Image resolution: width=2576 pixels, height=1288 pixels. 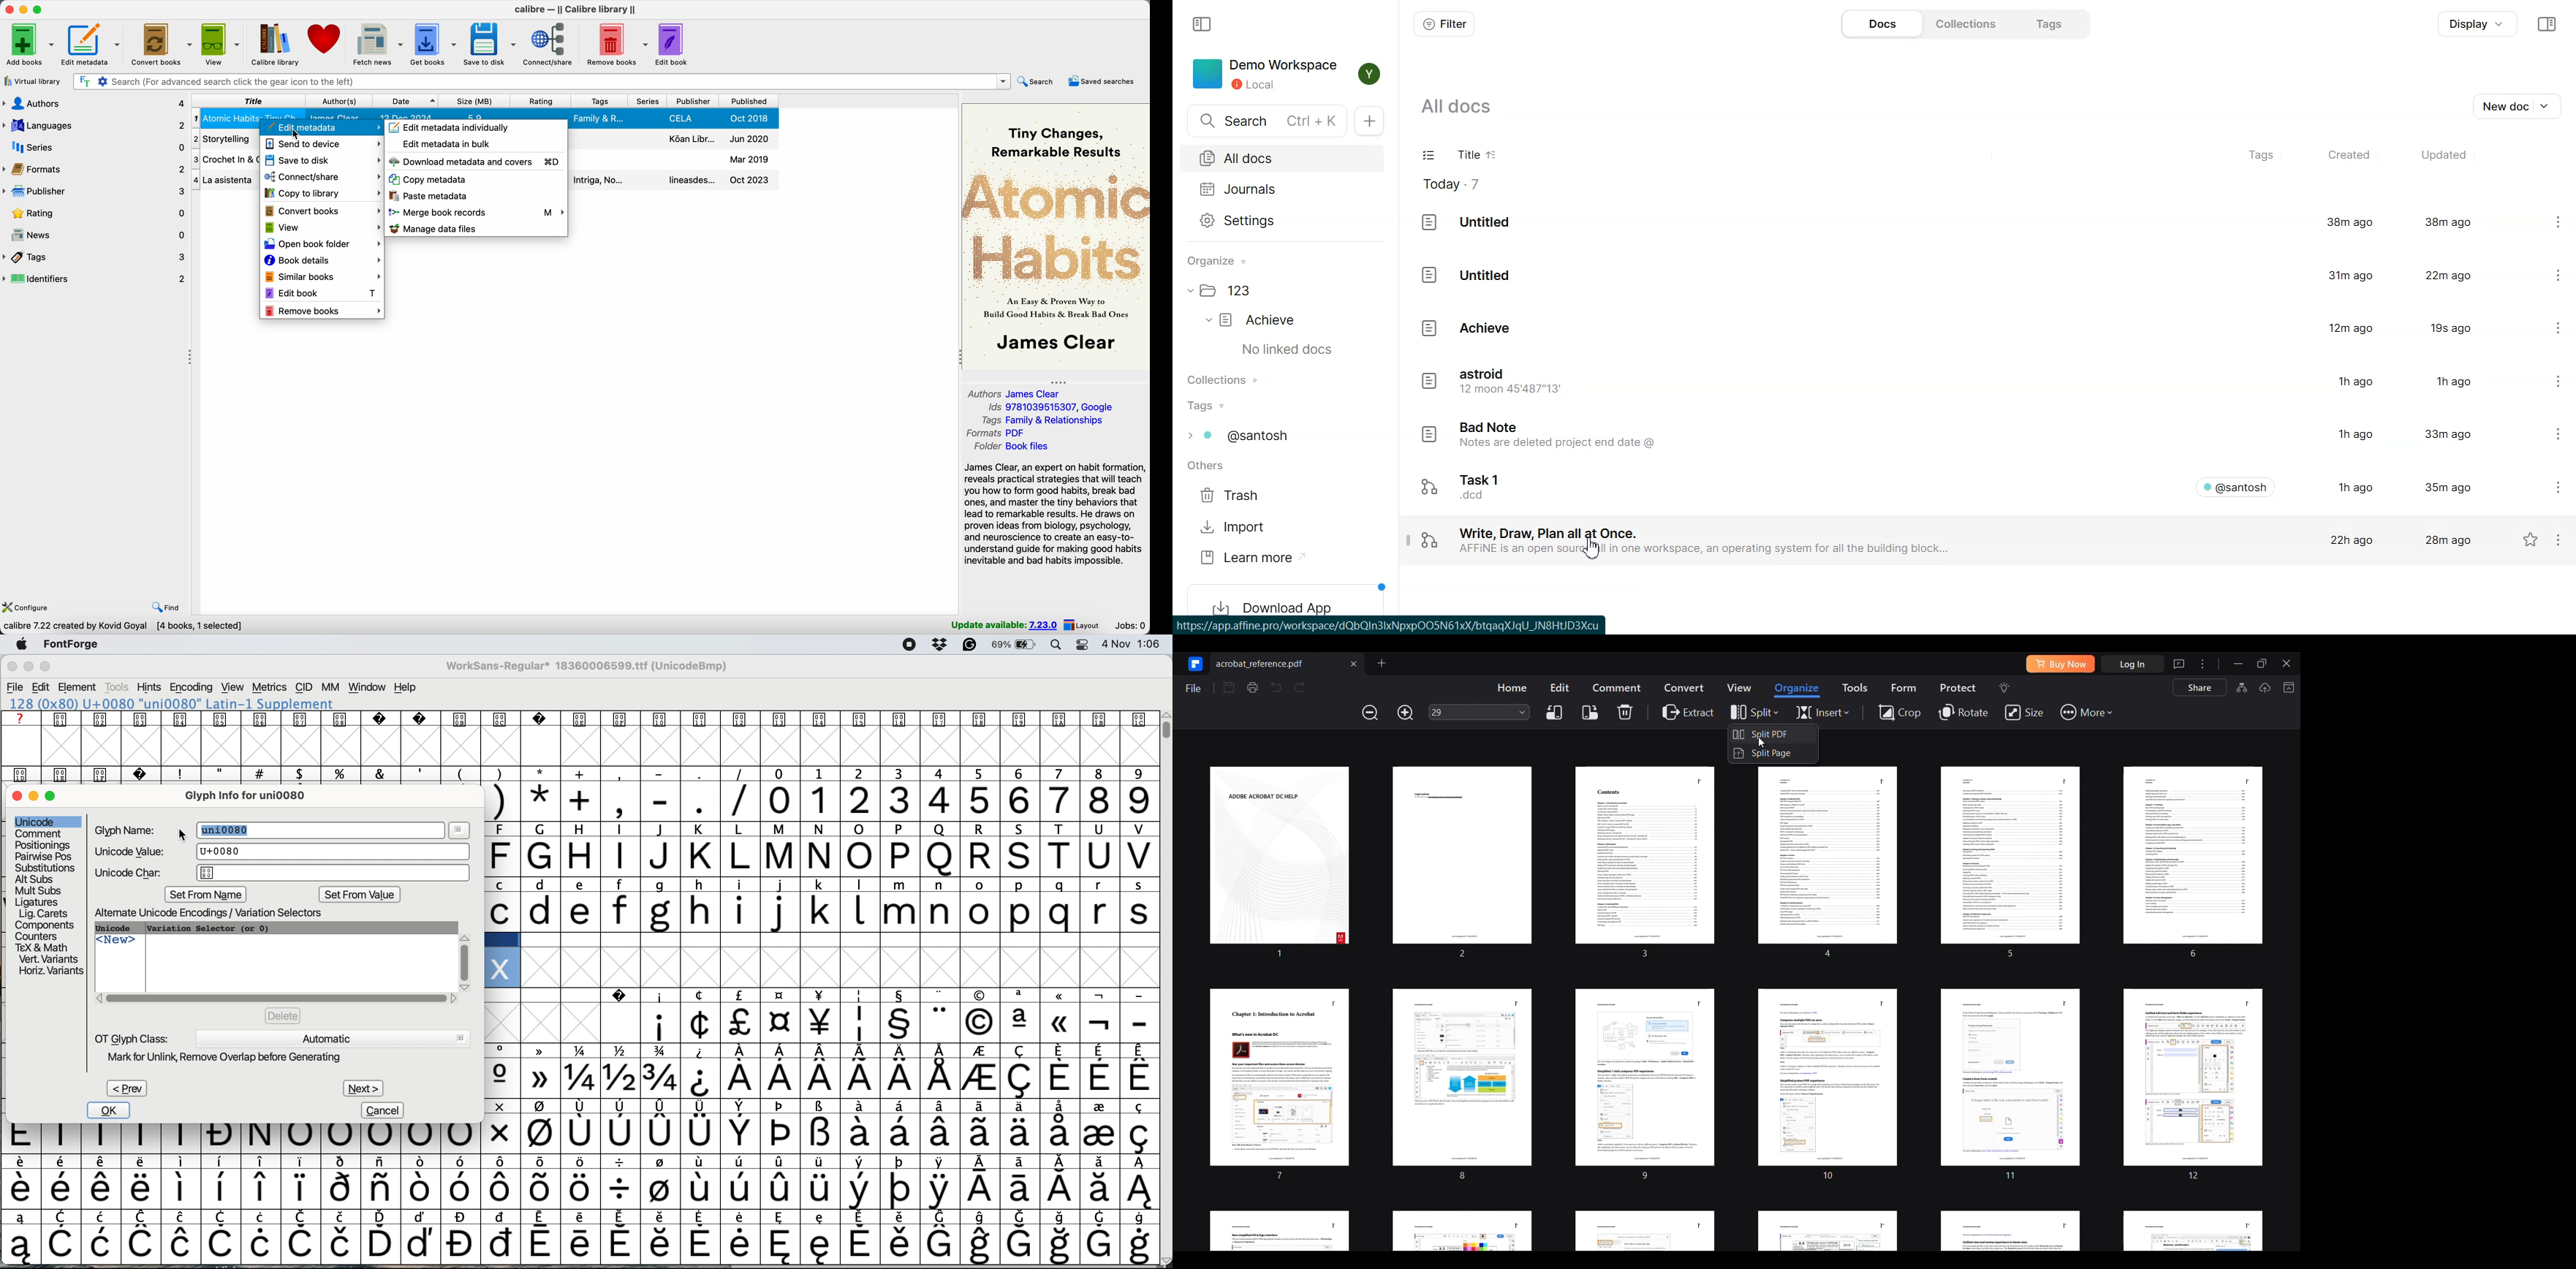 I want to click on element, so click(x=79, y=688).